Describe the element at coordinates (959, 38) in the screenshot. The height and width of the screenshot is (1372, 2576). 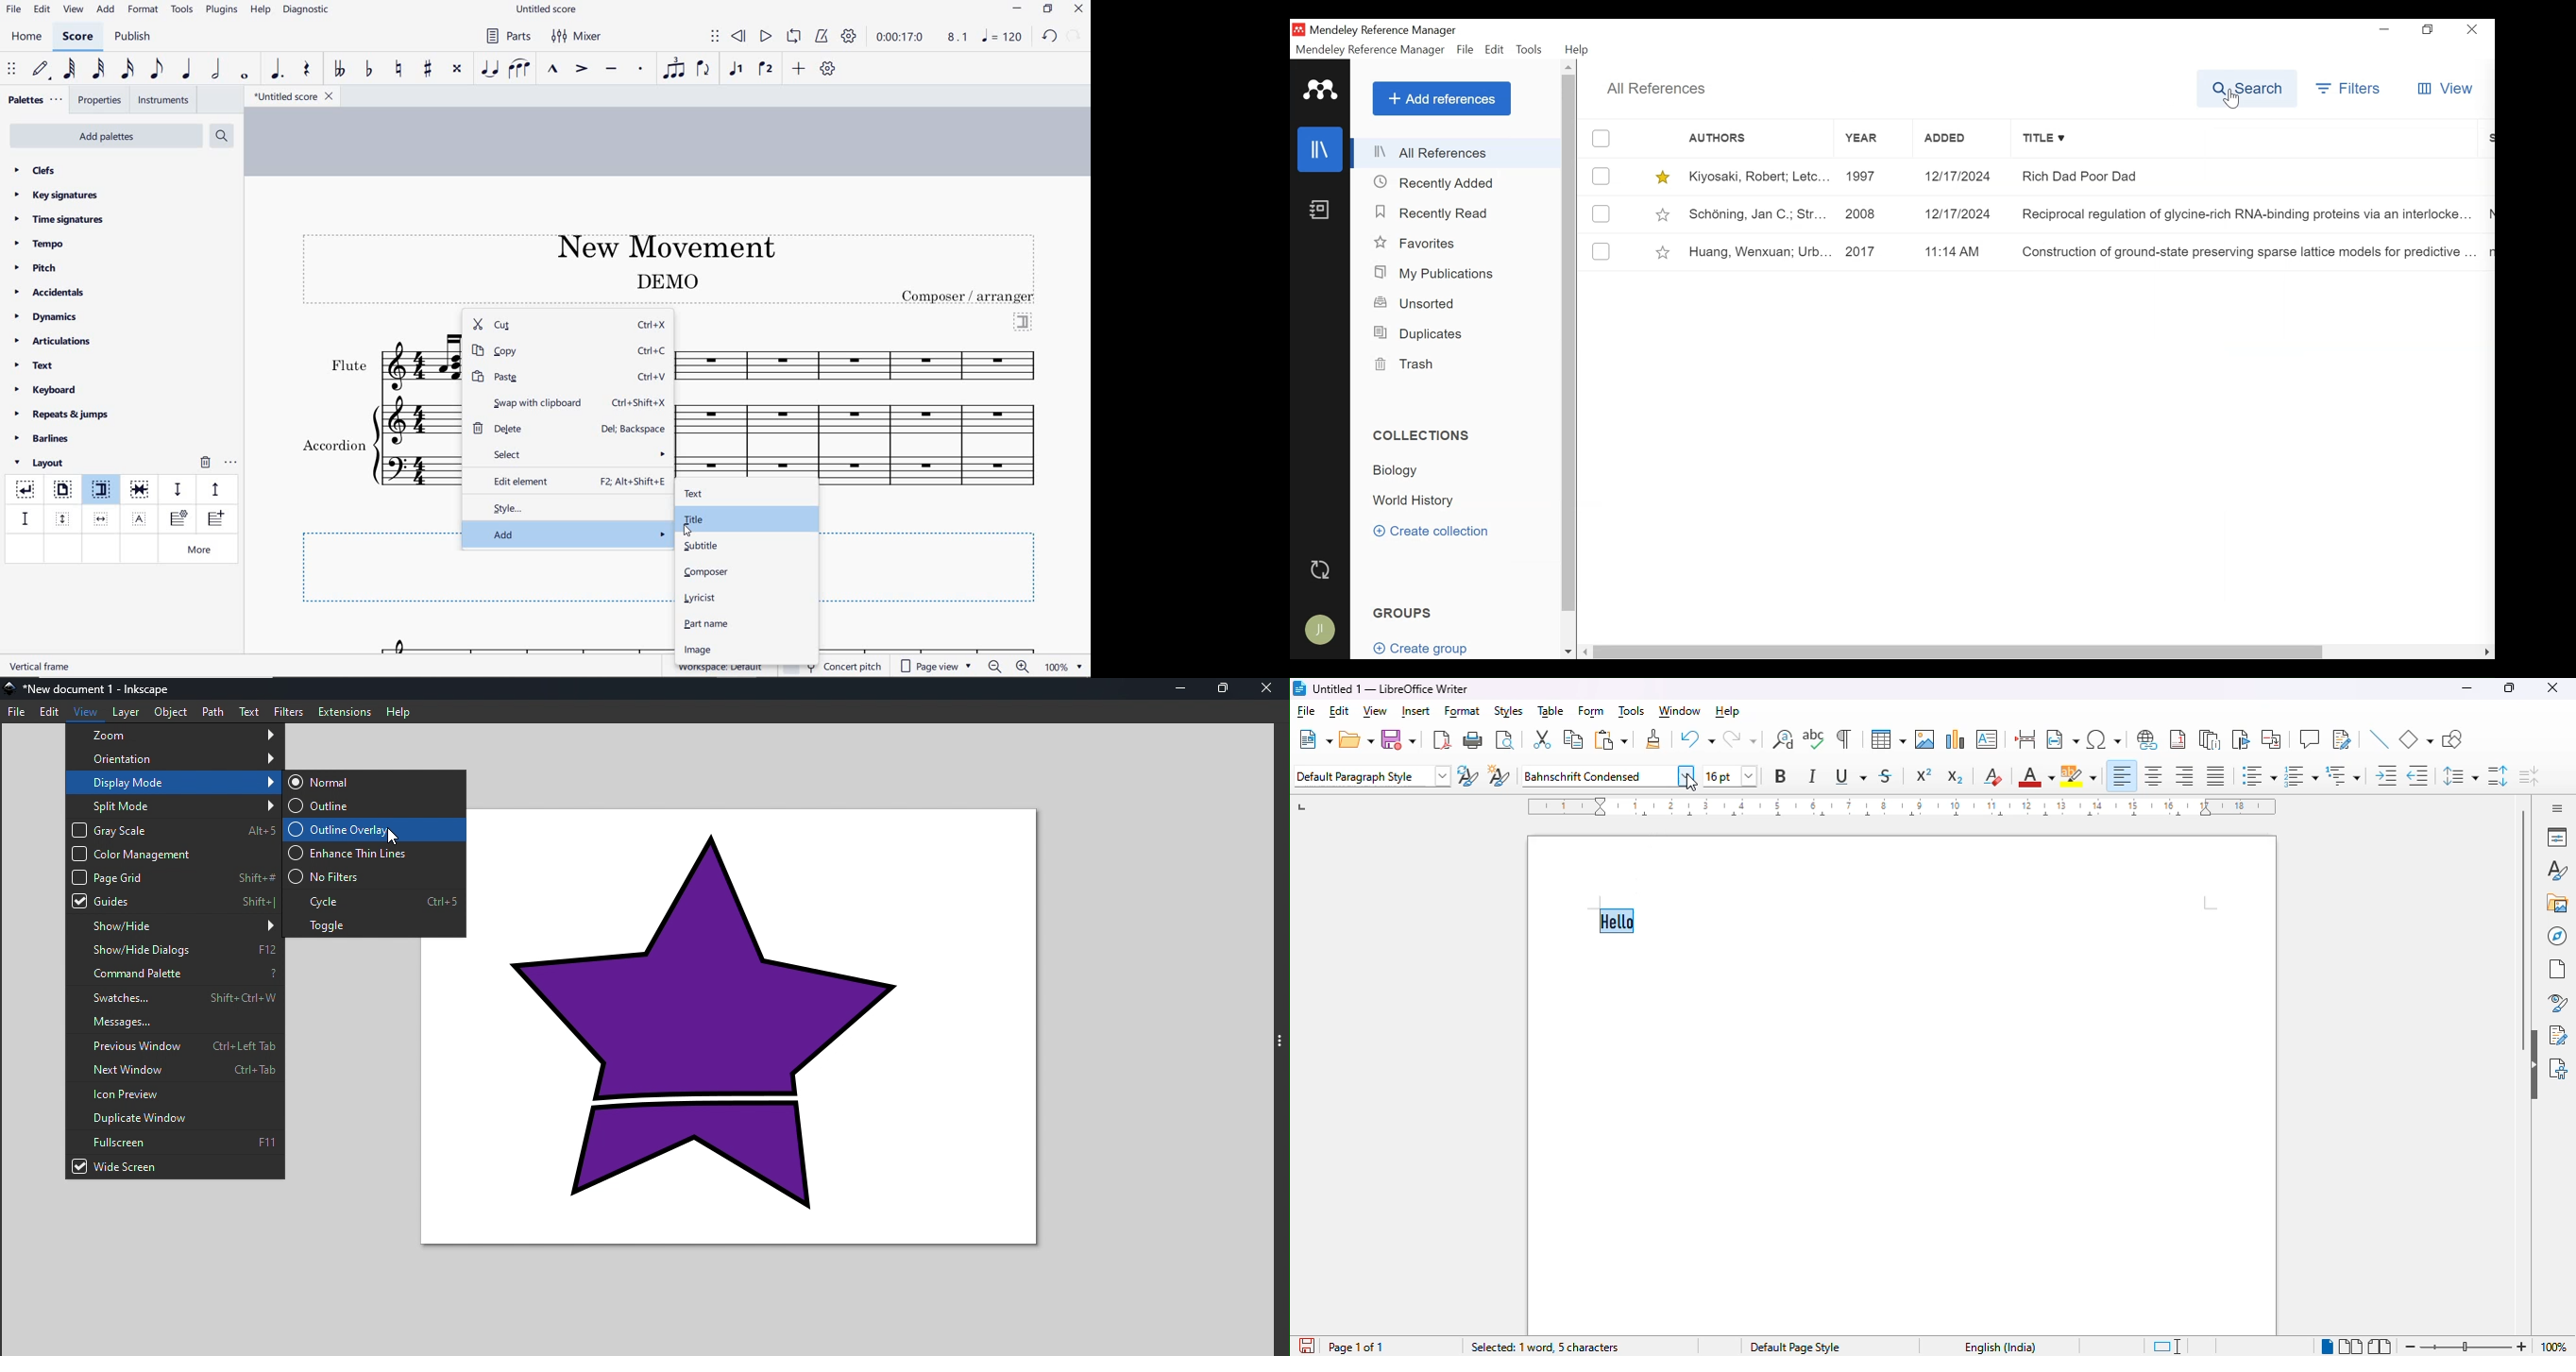
I see `Playback speed` at that location.